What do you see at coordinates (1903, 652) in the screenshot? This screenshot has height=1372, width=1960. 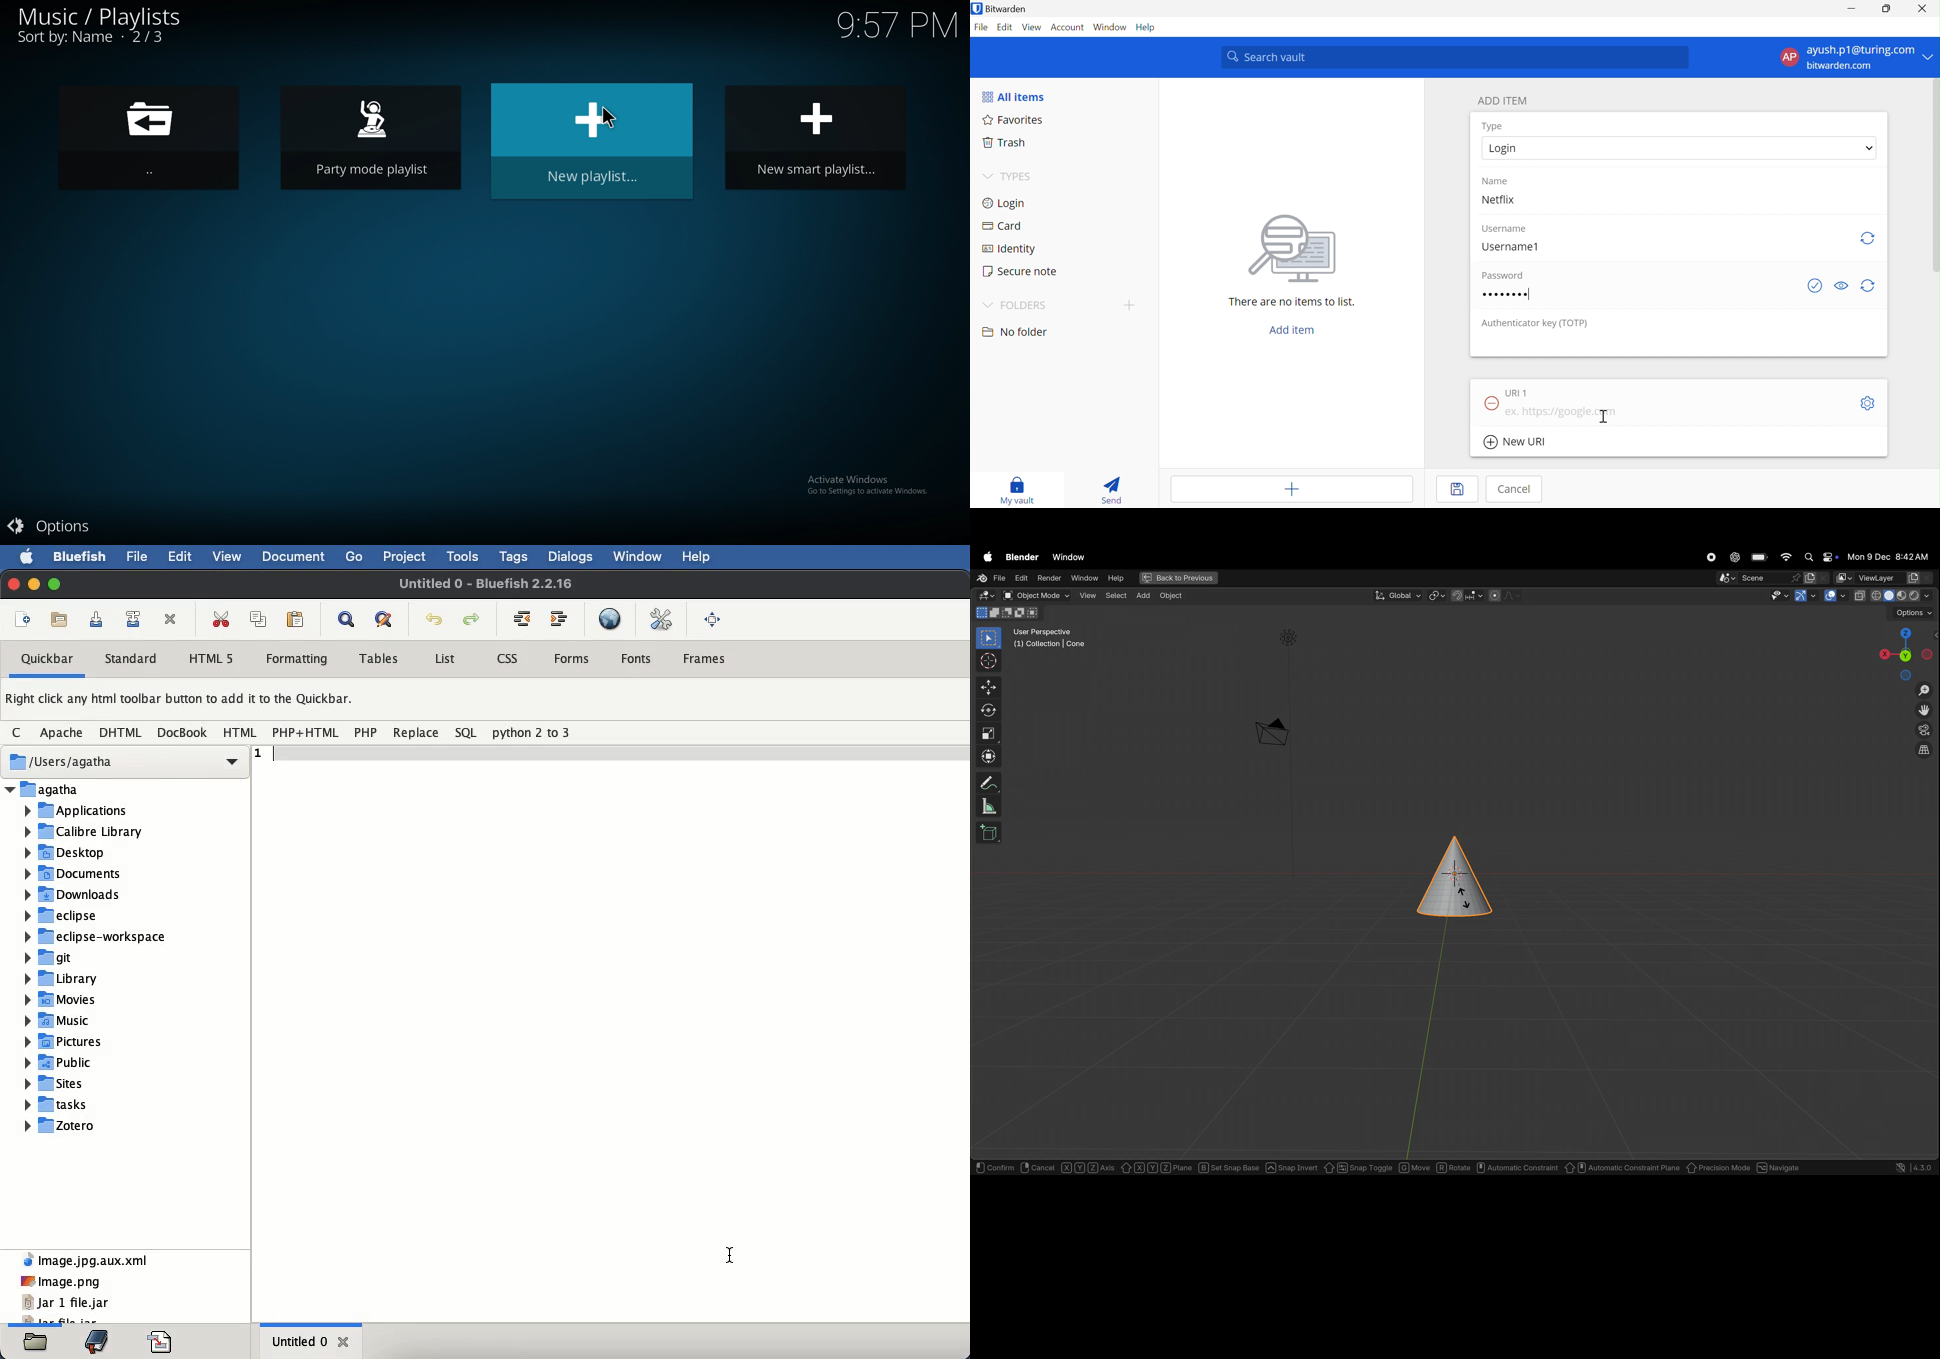 I see `view point` at bounding box center [1903, 652].